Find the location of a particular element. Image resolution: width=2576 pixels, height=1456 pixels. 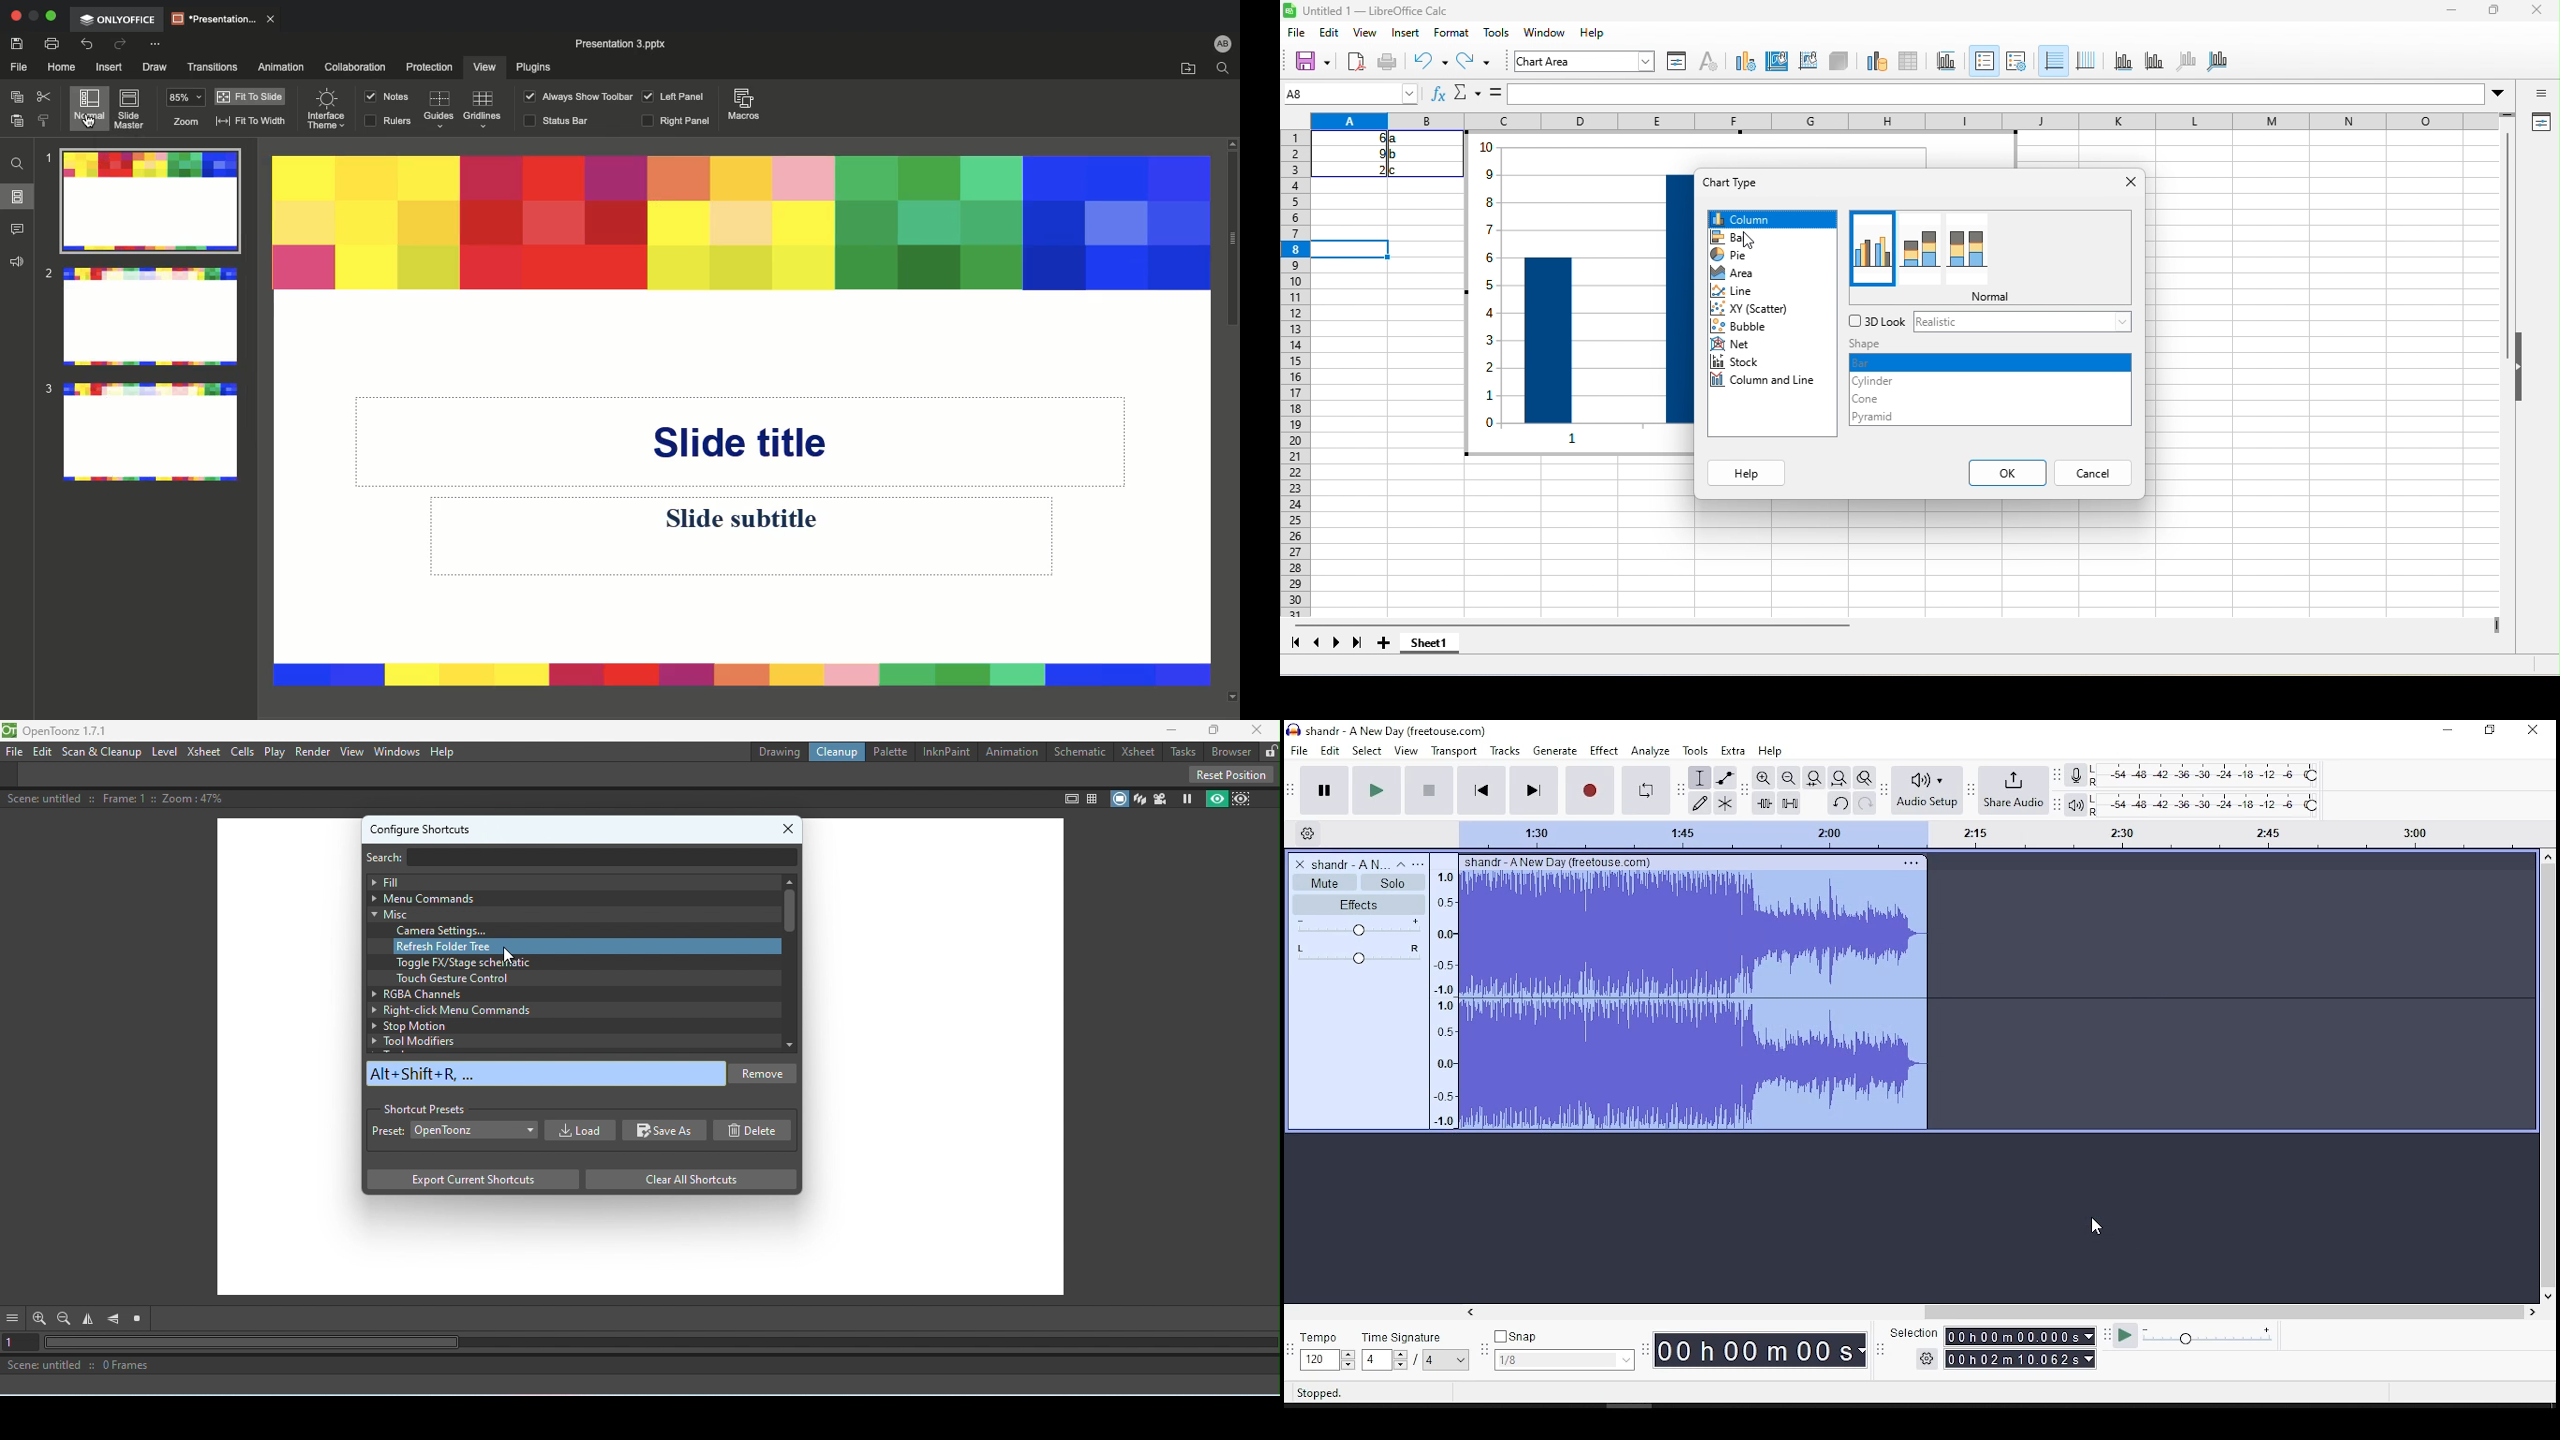

Expand is located at coordinates (51, 16).